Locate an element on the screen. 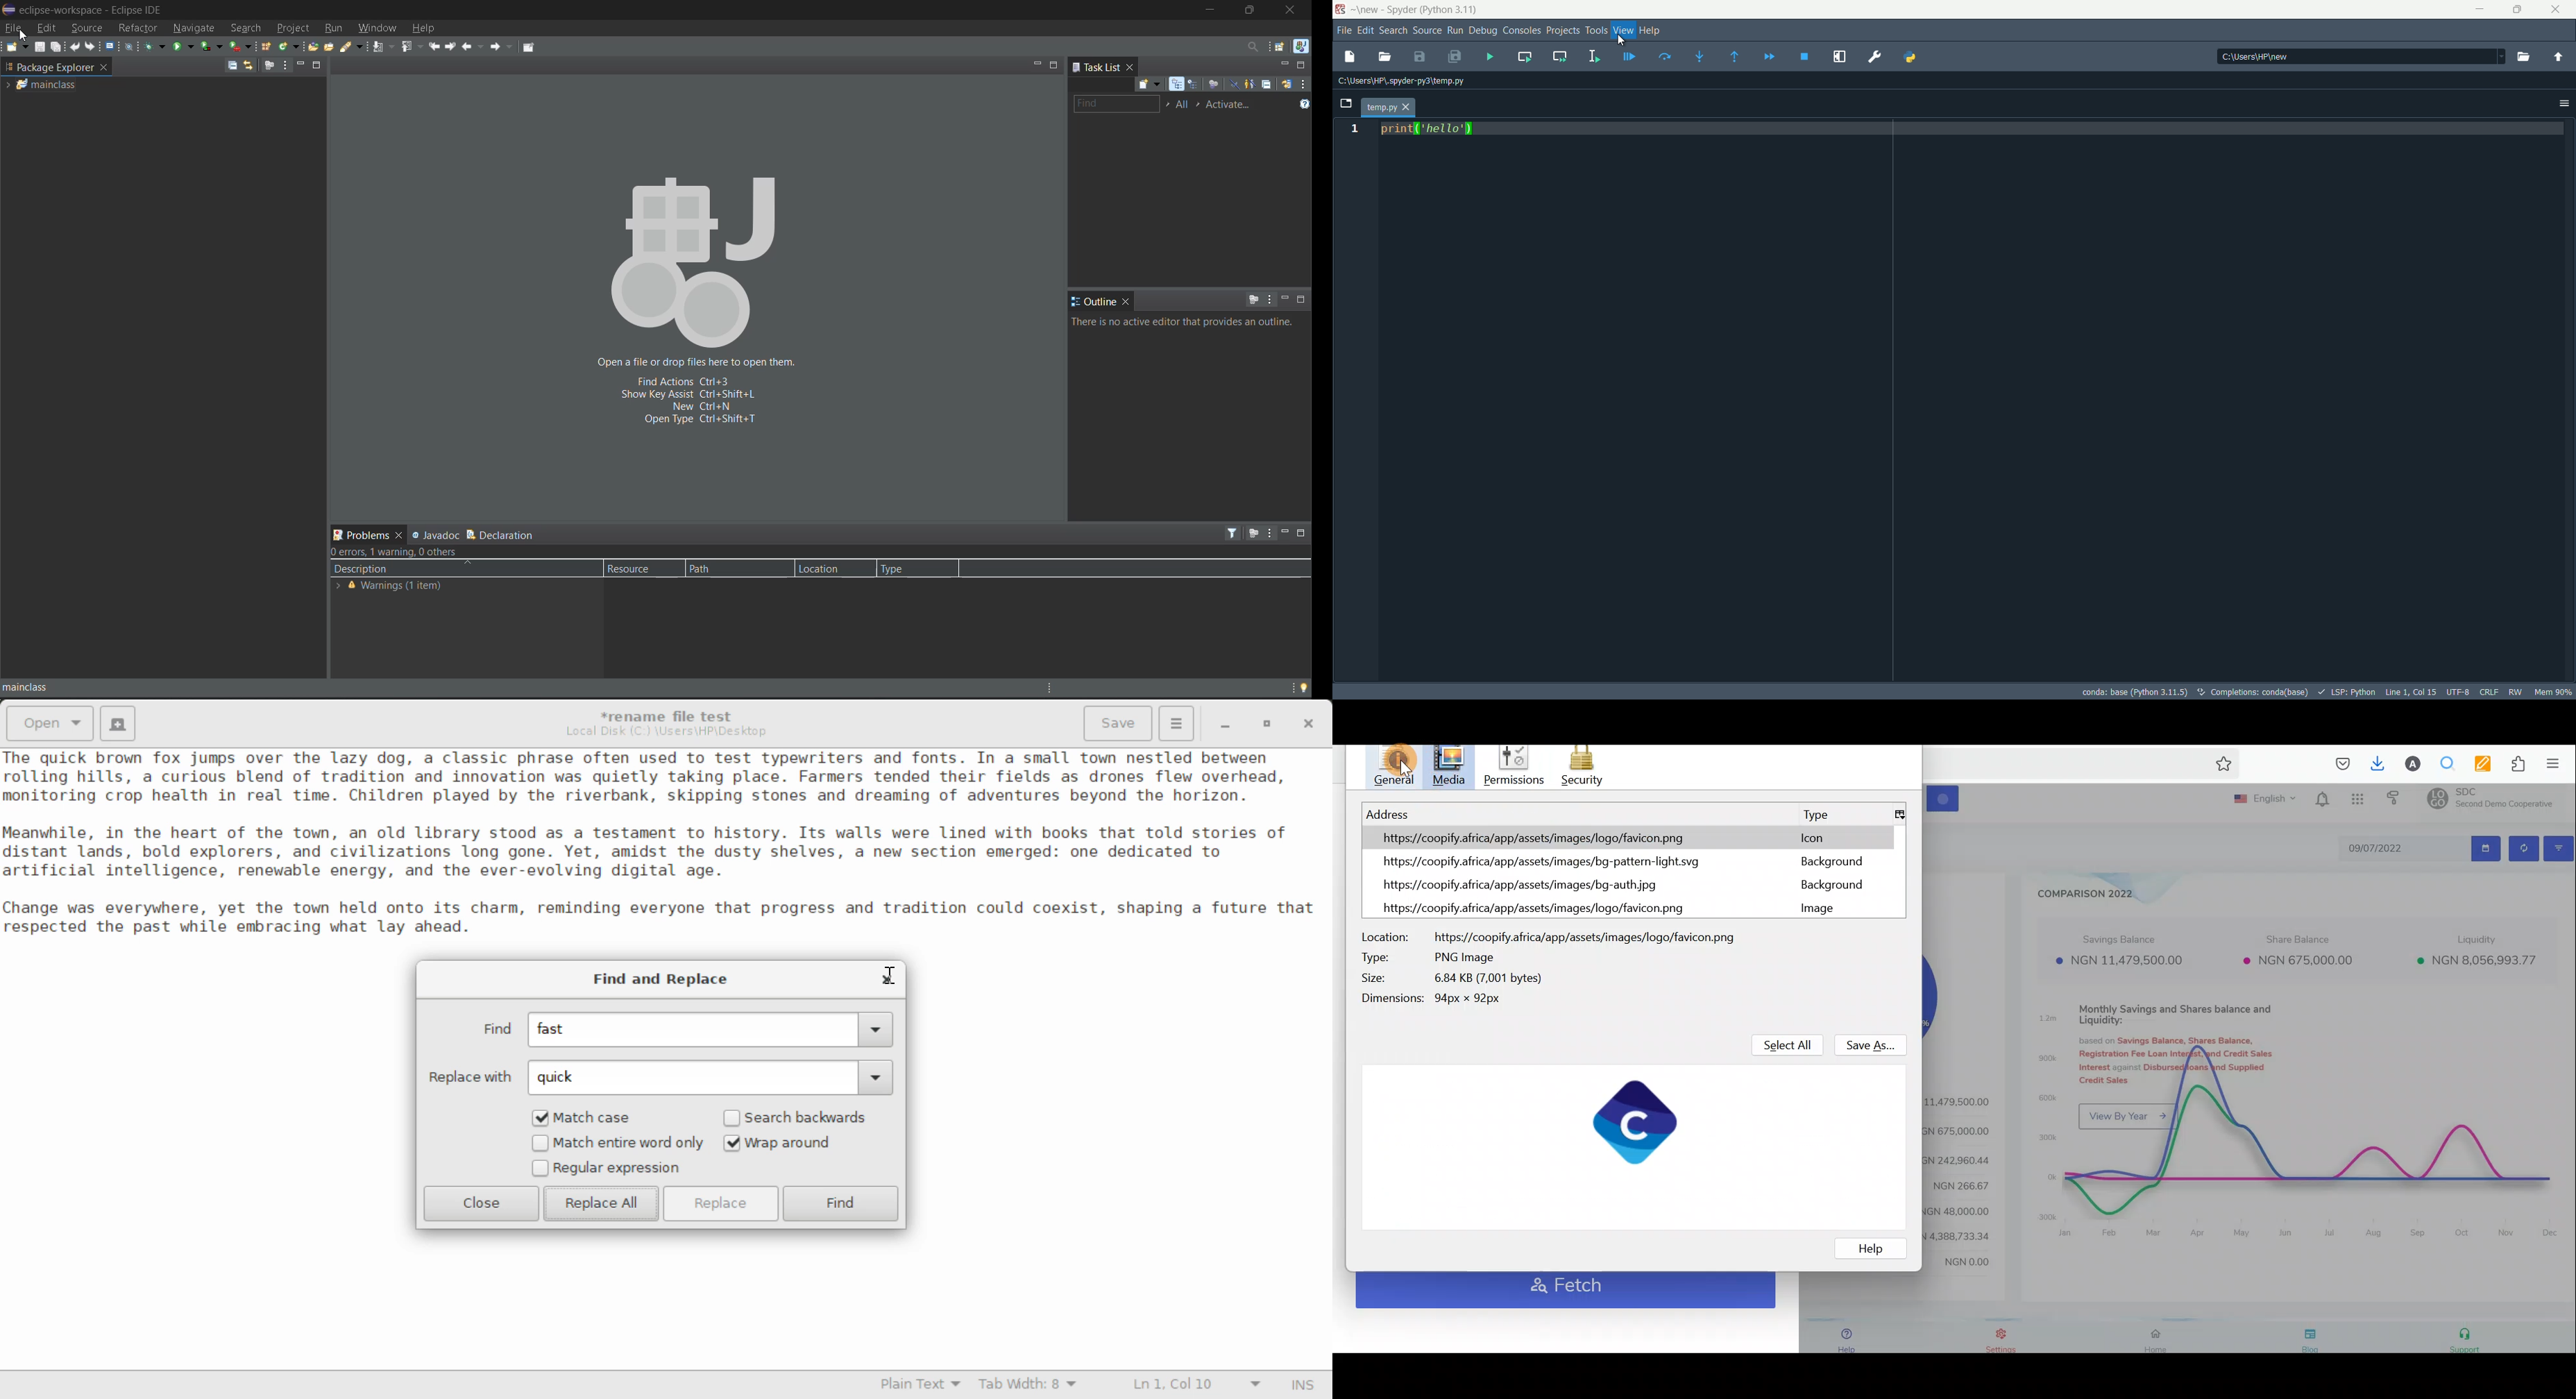  rw is located at coordinates (2516, 692).